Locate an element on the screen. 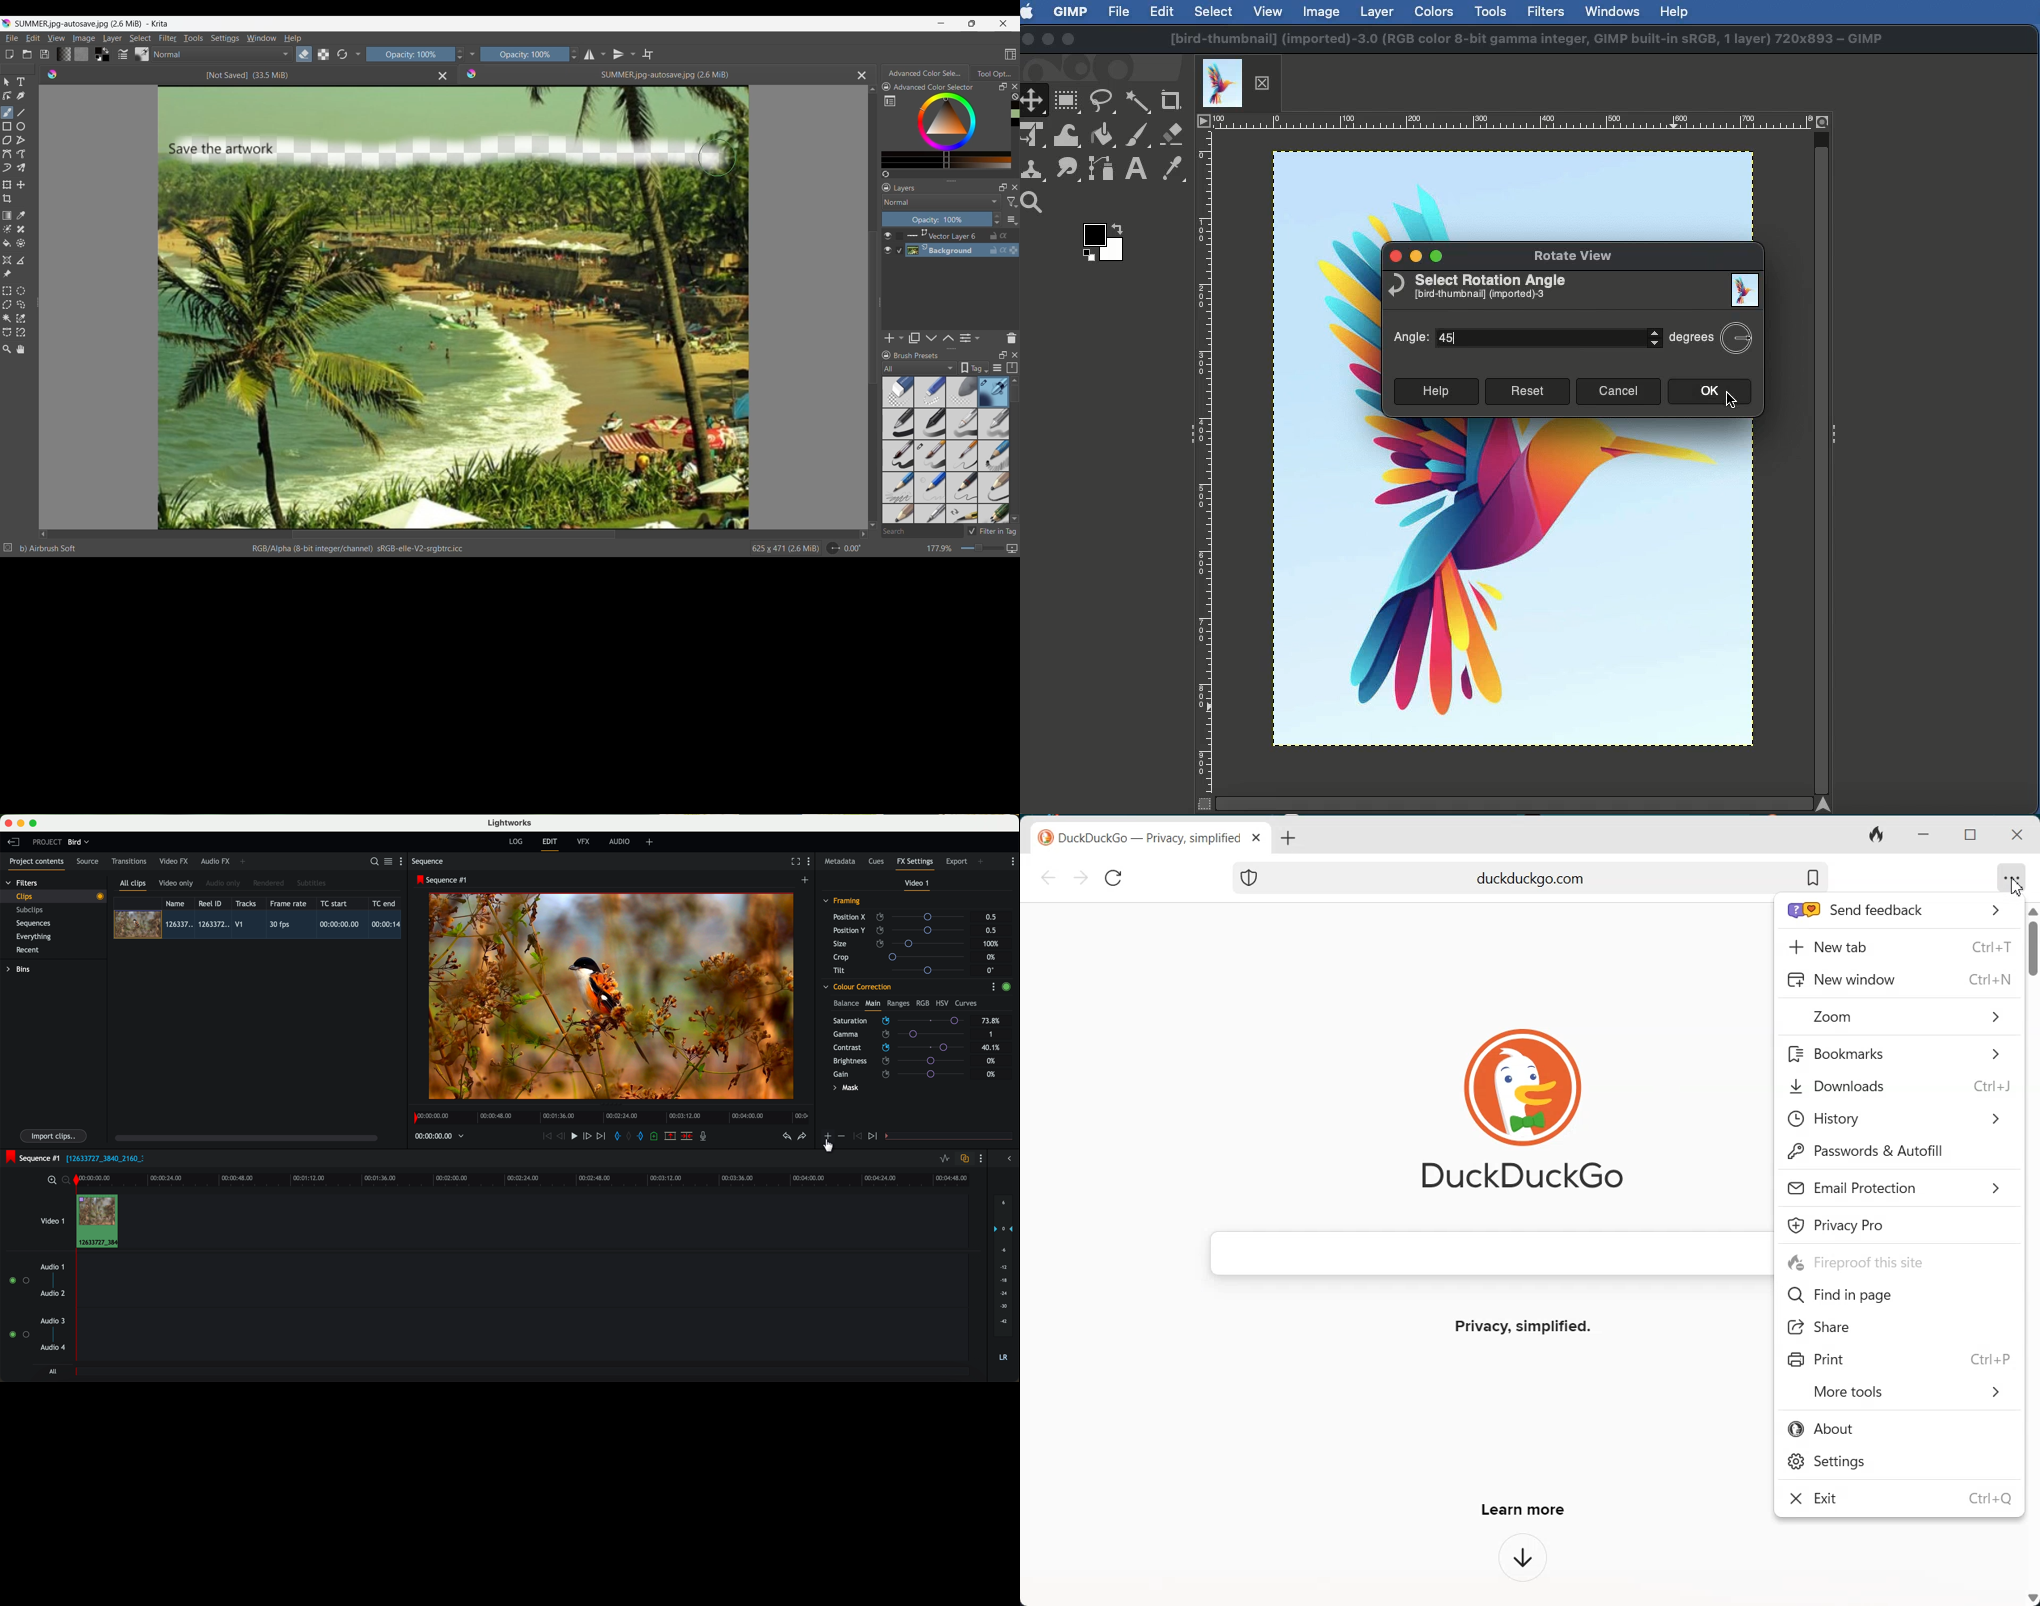 This screenshot has height=1624, width=2044. add, remove and create layouts is located at coordinates (651, 842).